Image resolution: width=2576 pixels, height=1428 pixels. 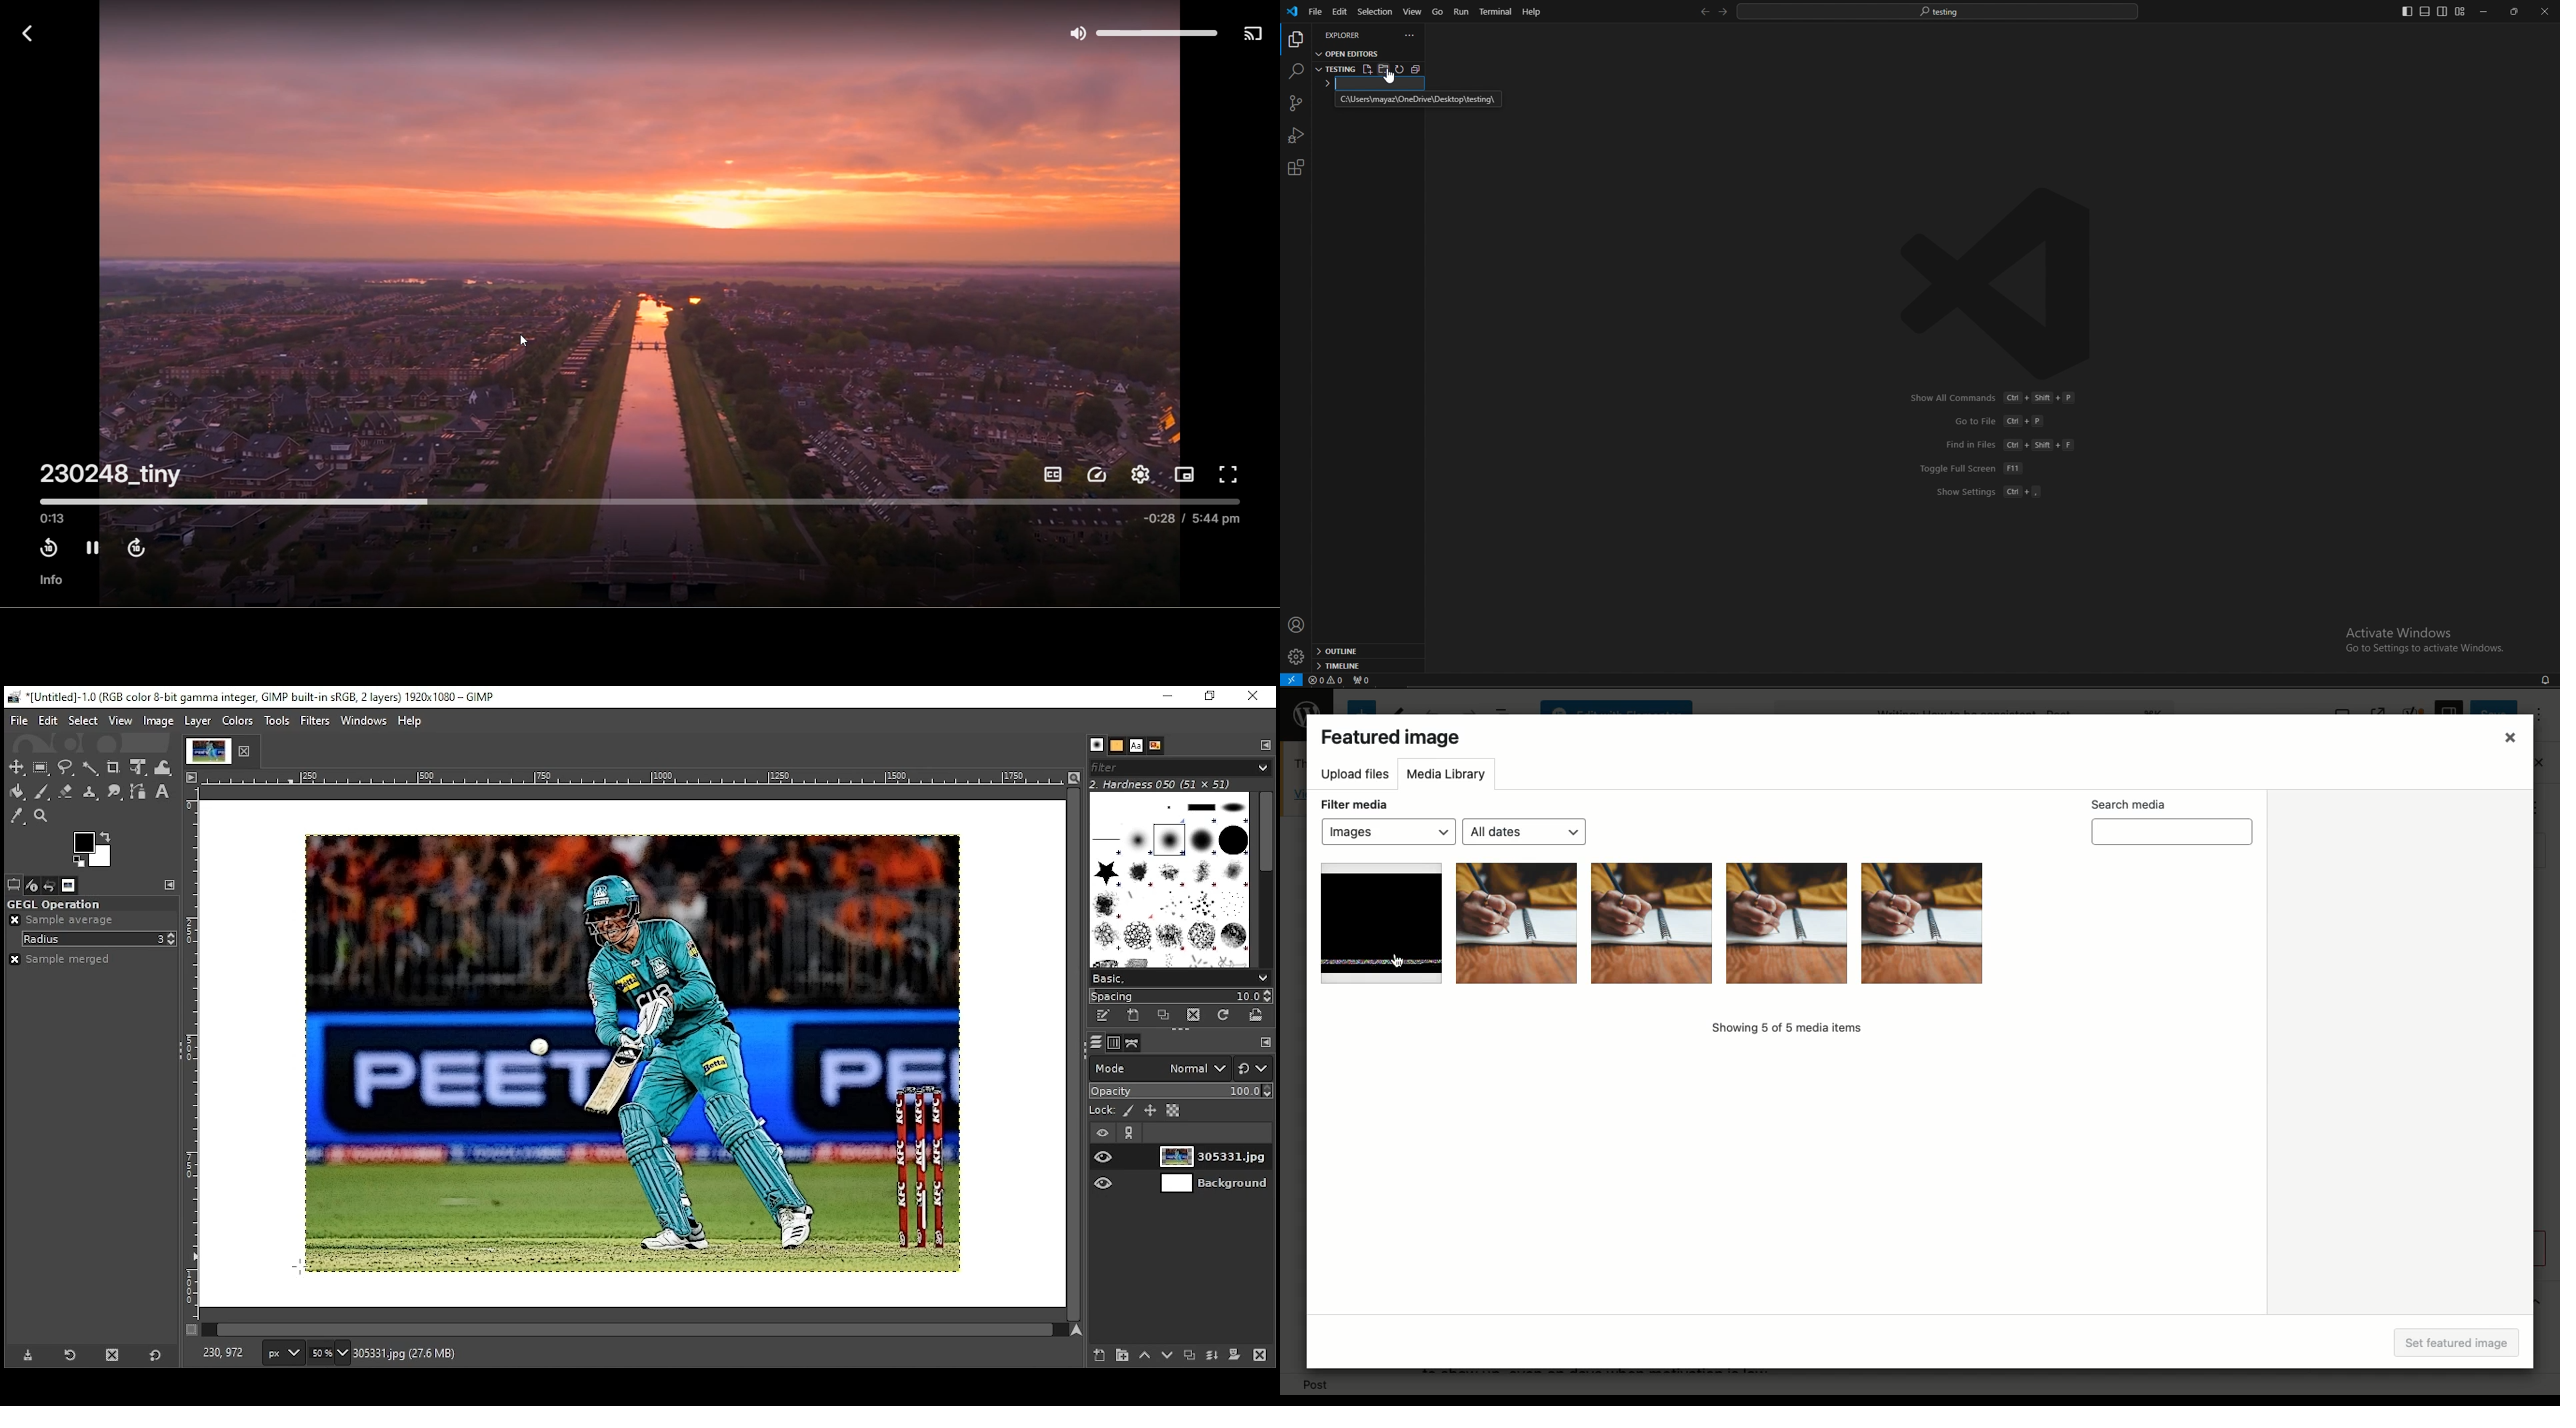 What do you see at coordinates (1097, 1043) in the screenshot?
I see `layers` at bounding box center [1097, 1043].